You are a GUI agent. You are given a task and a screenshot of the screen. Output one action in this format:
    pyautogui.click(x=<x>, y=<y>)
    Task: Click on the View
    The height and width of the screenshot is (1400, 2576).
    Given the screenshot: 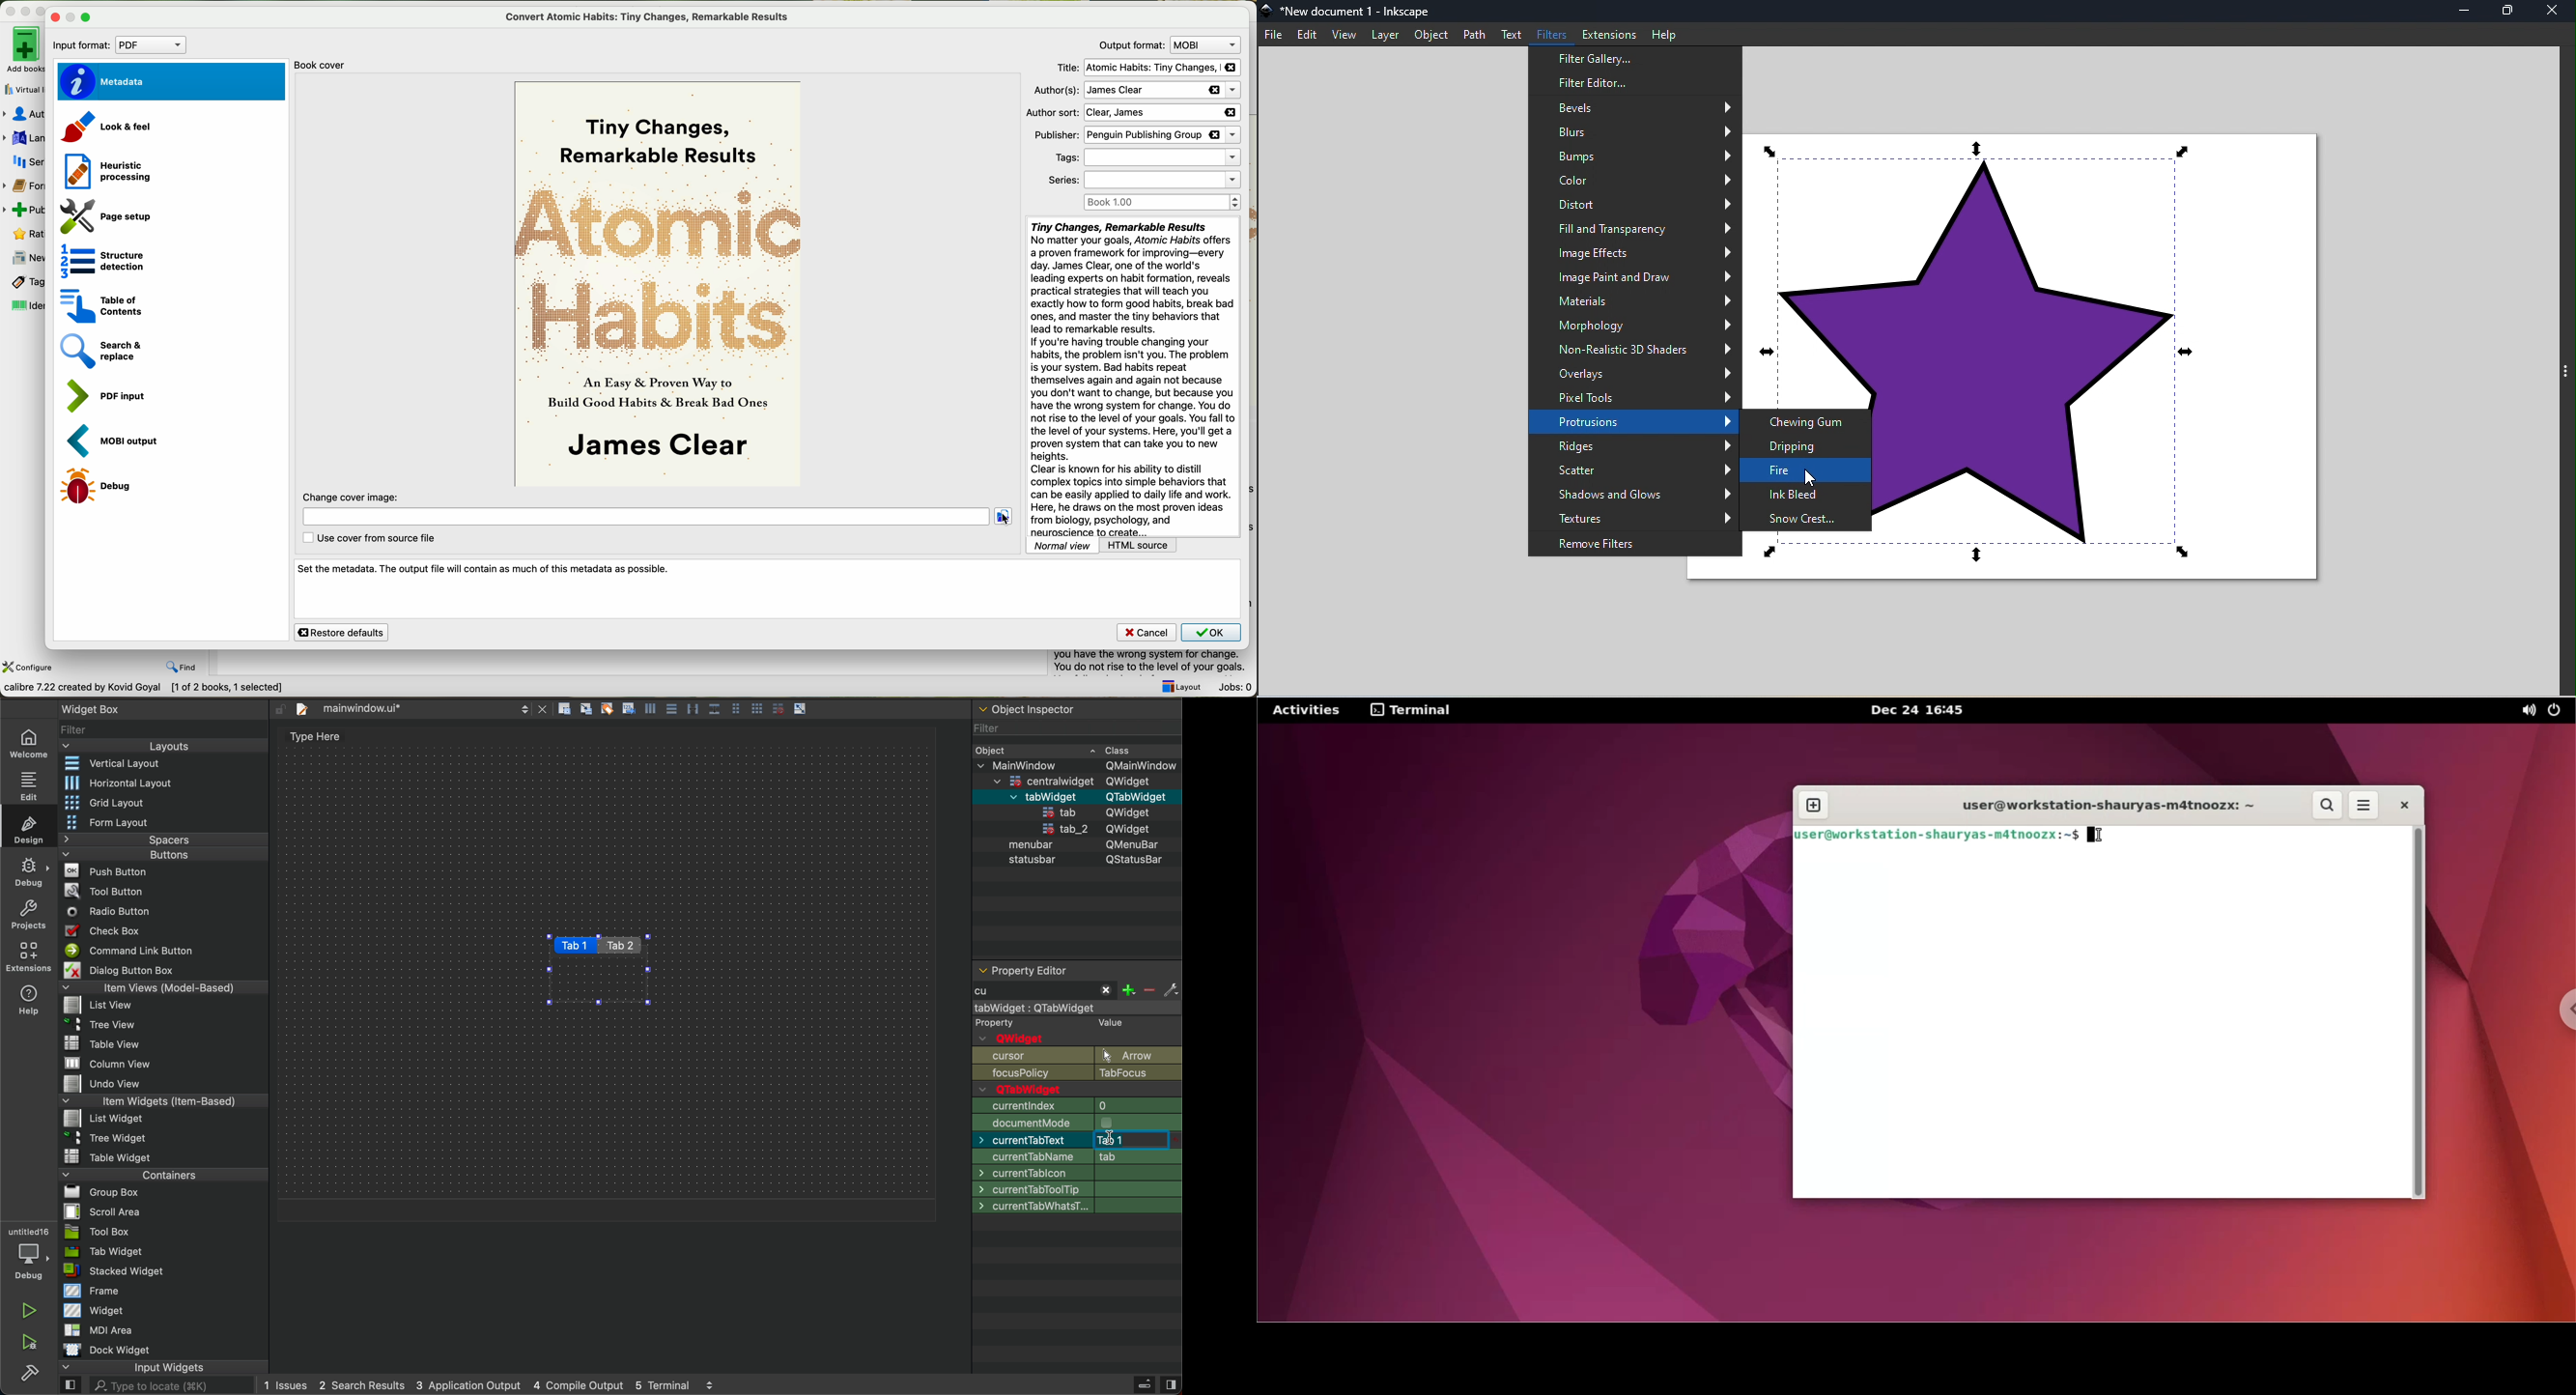 What is the action you would take?
    pyautogui.click(x=1345, y=37)
    